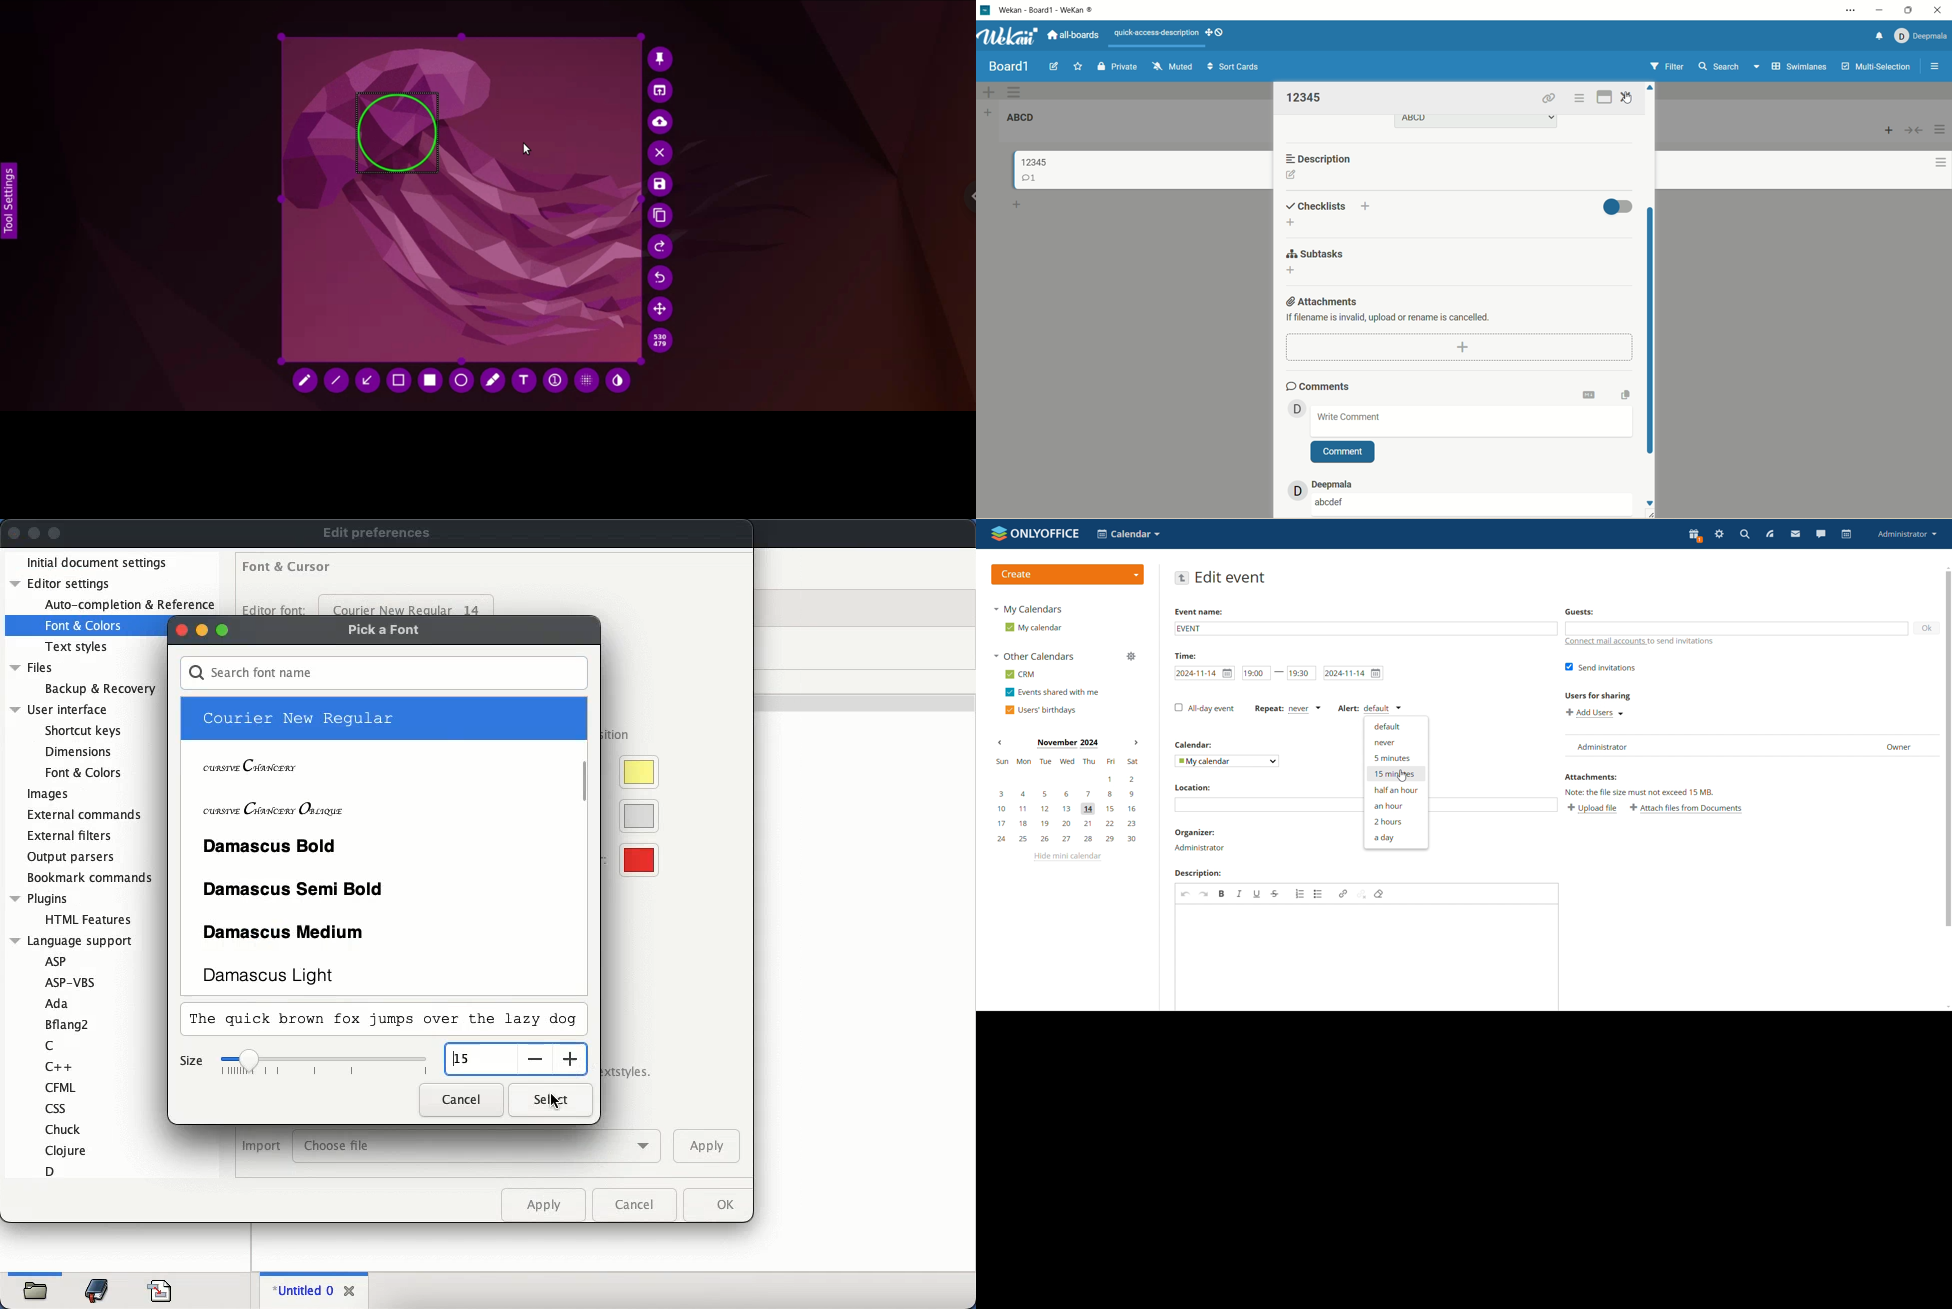 The width and height of the screenshot is (1960, 1316). I want to click on apply, so click(543, 1204).